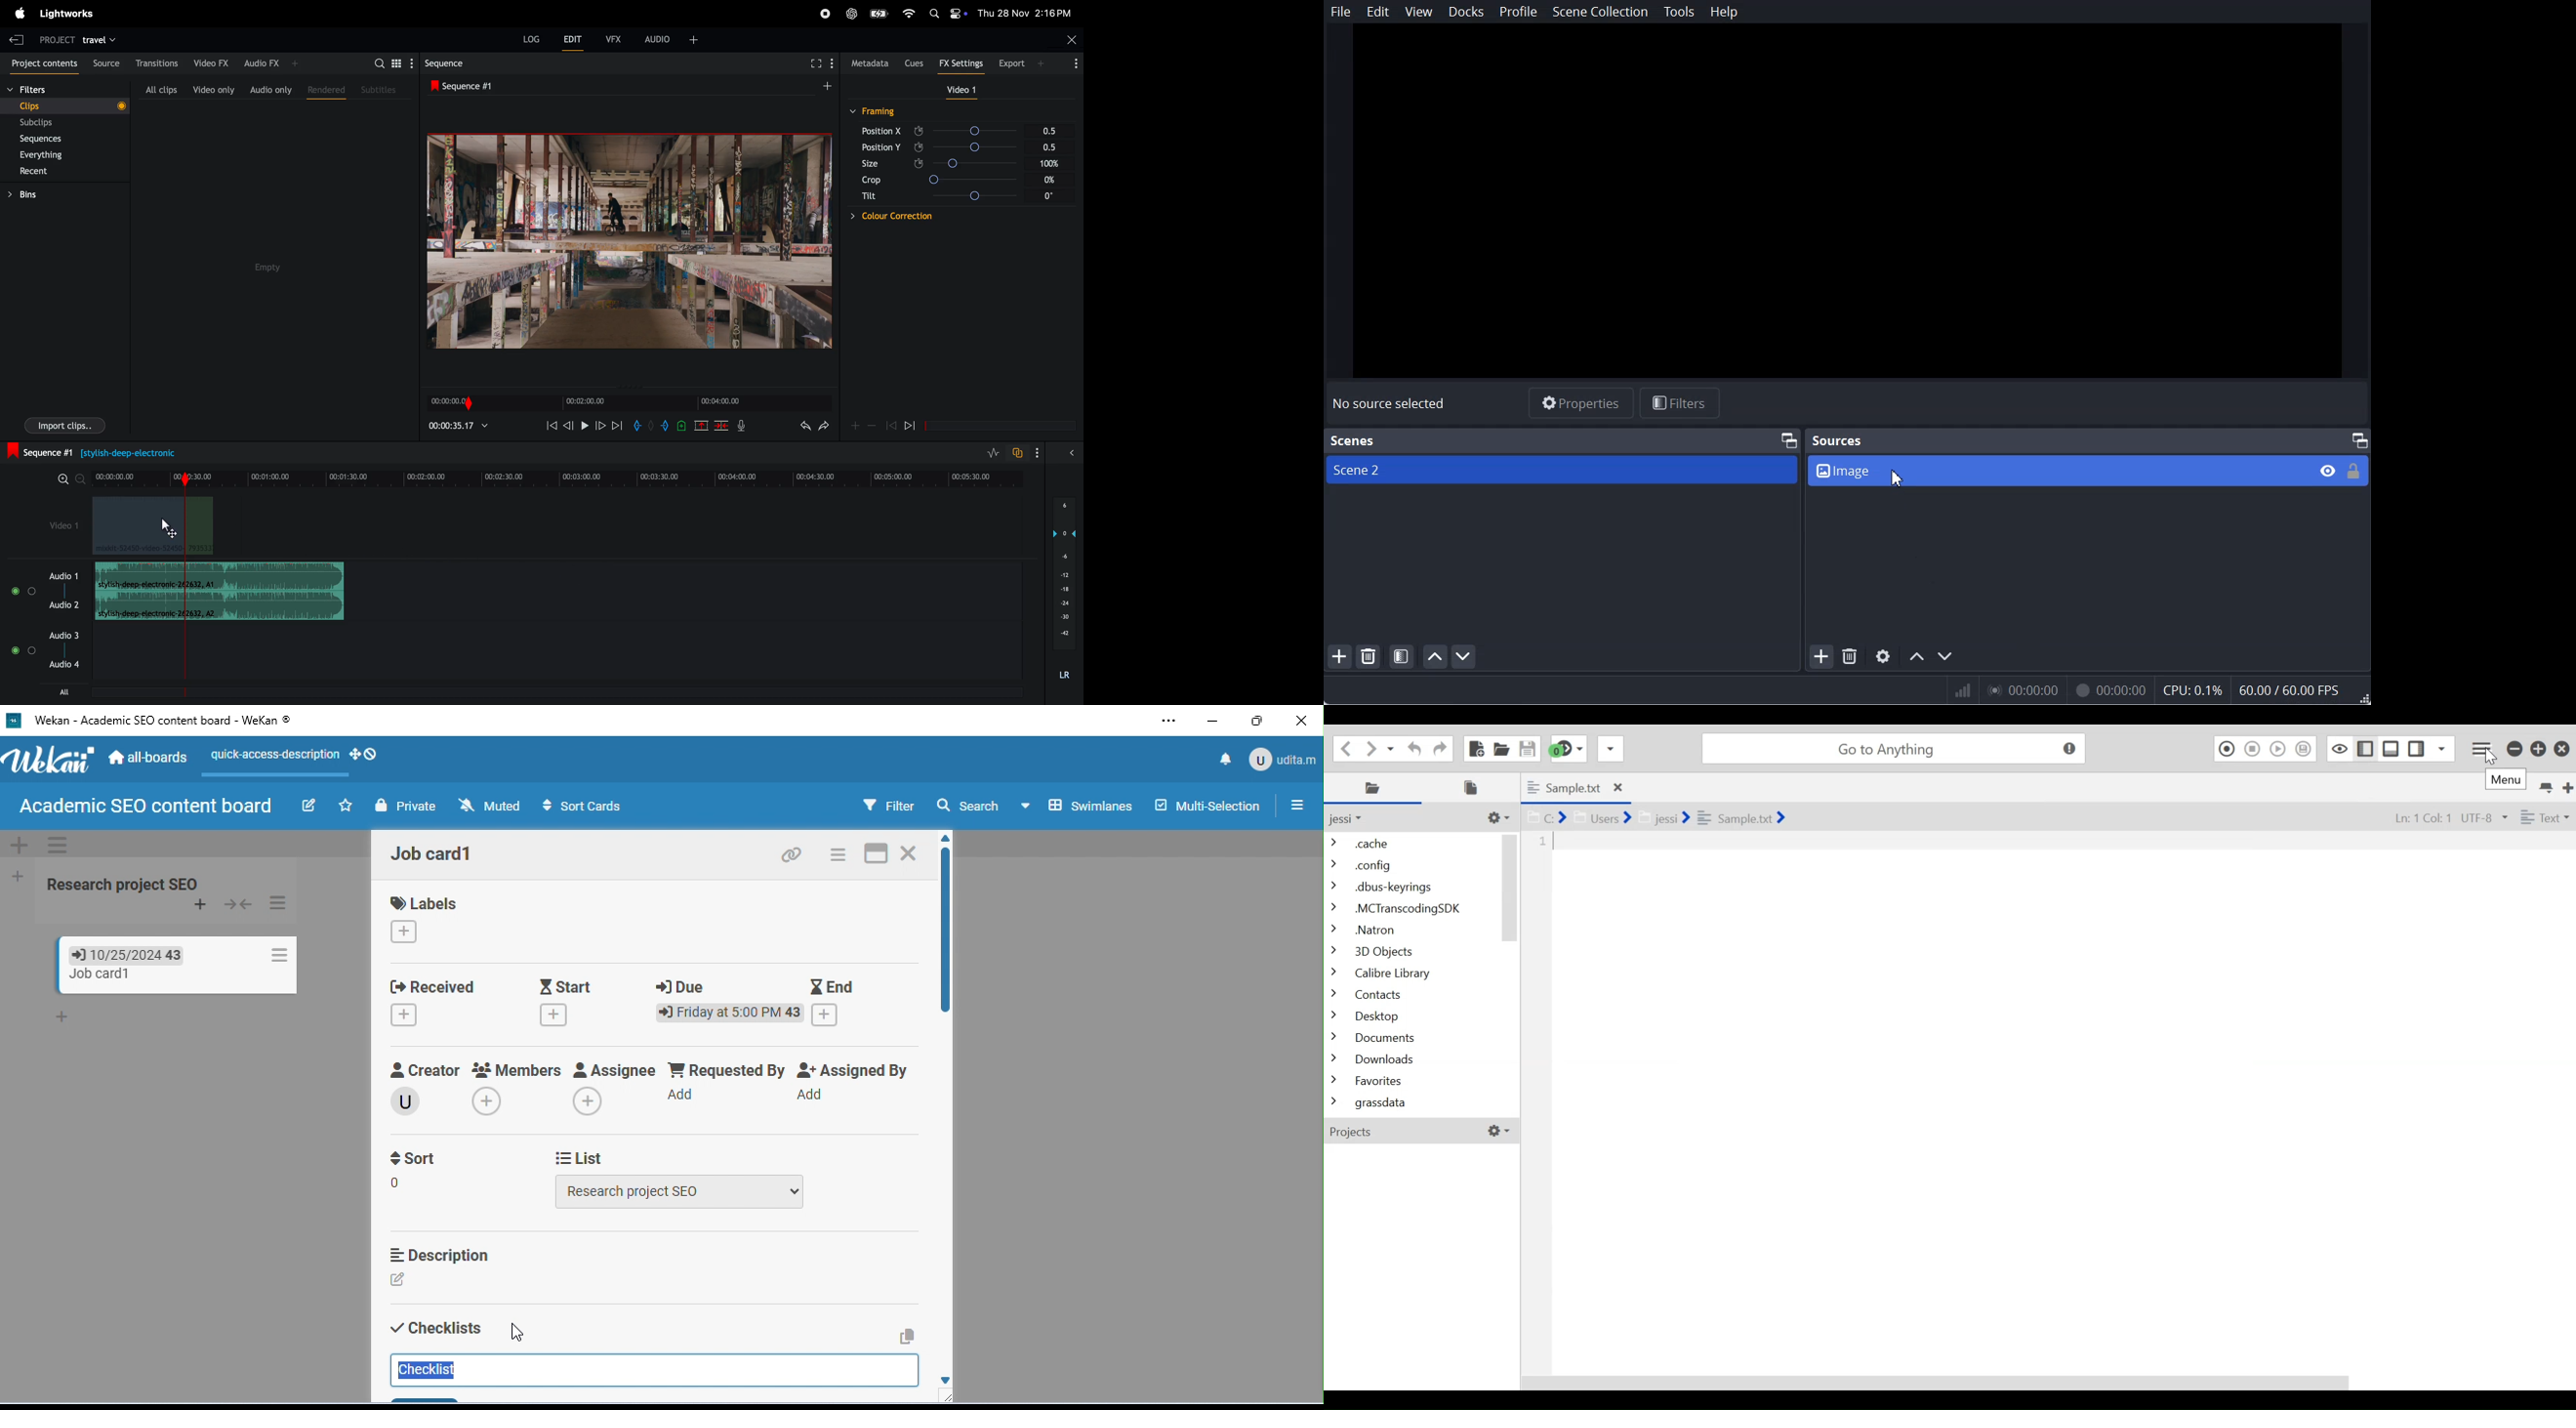 This screenshot has height=1428, width=2576. What do you see at coordinates (61, 427) in the screenshot?
I see `import clips` at bounding box center [61, 427].